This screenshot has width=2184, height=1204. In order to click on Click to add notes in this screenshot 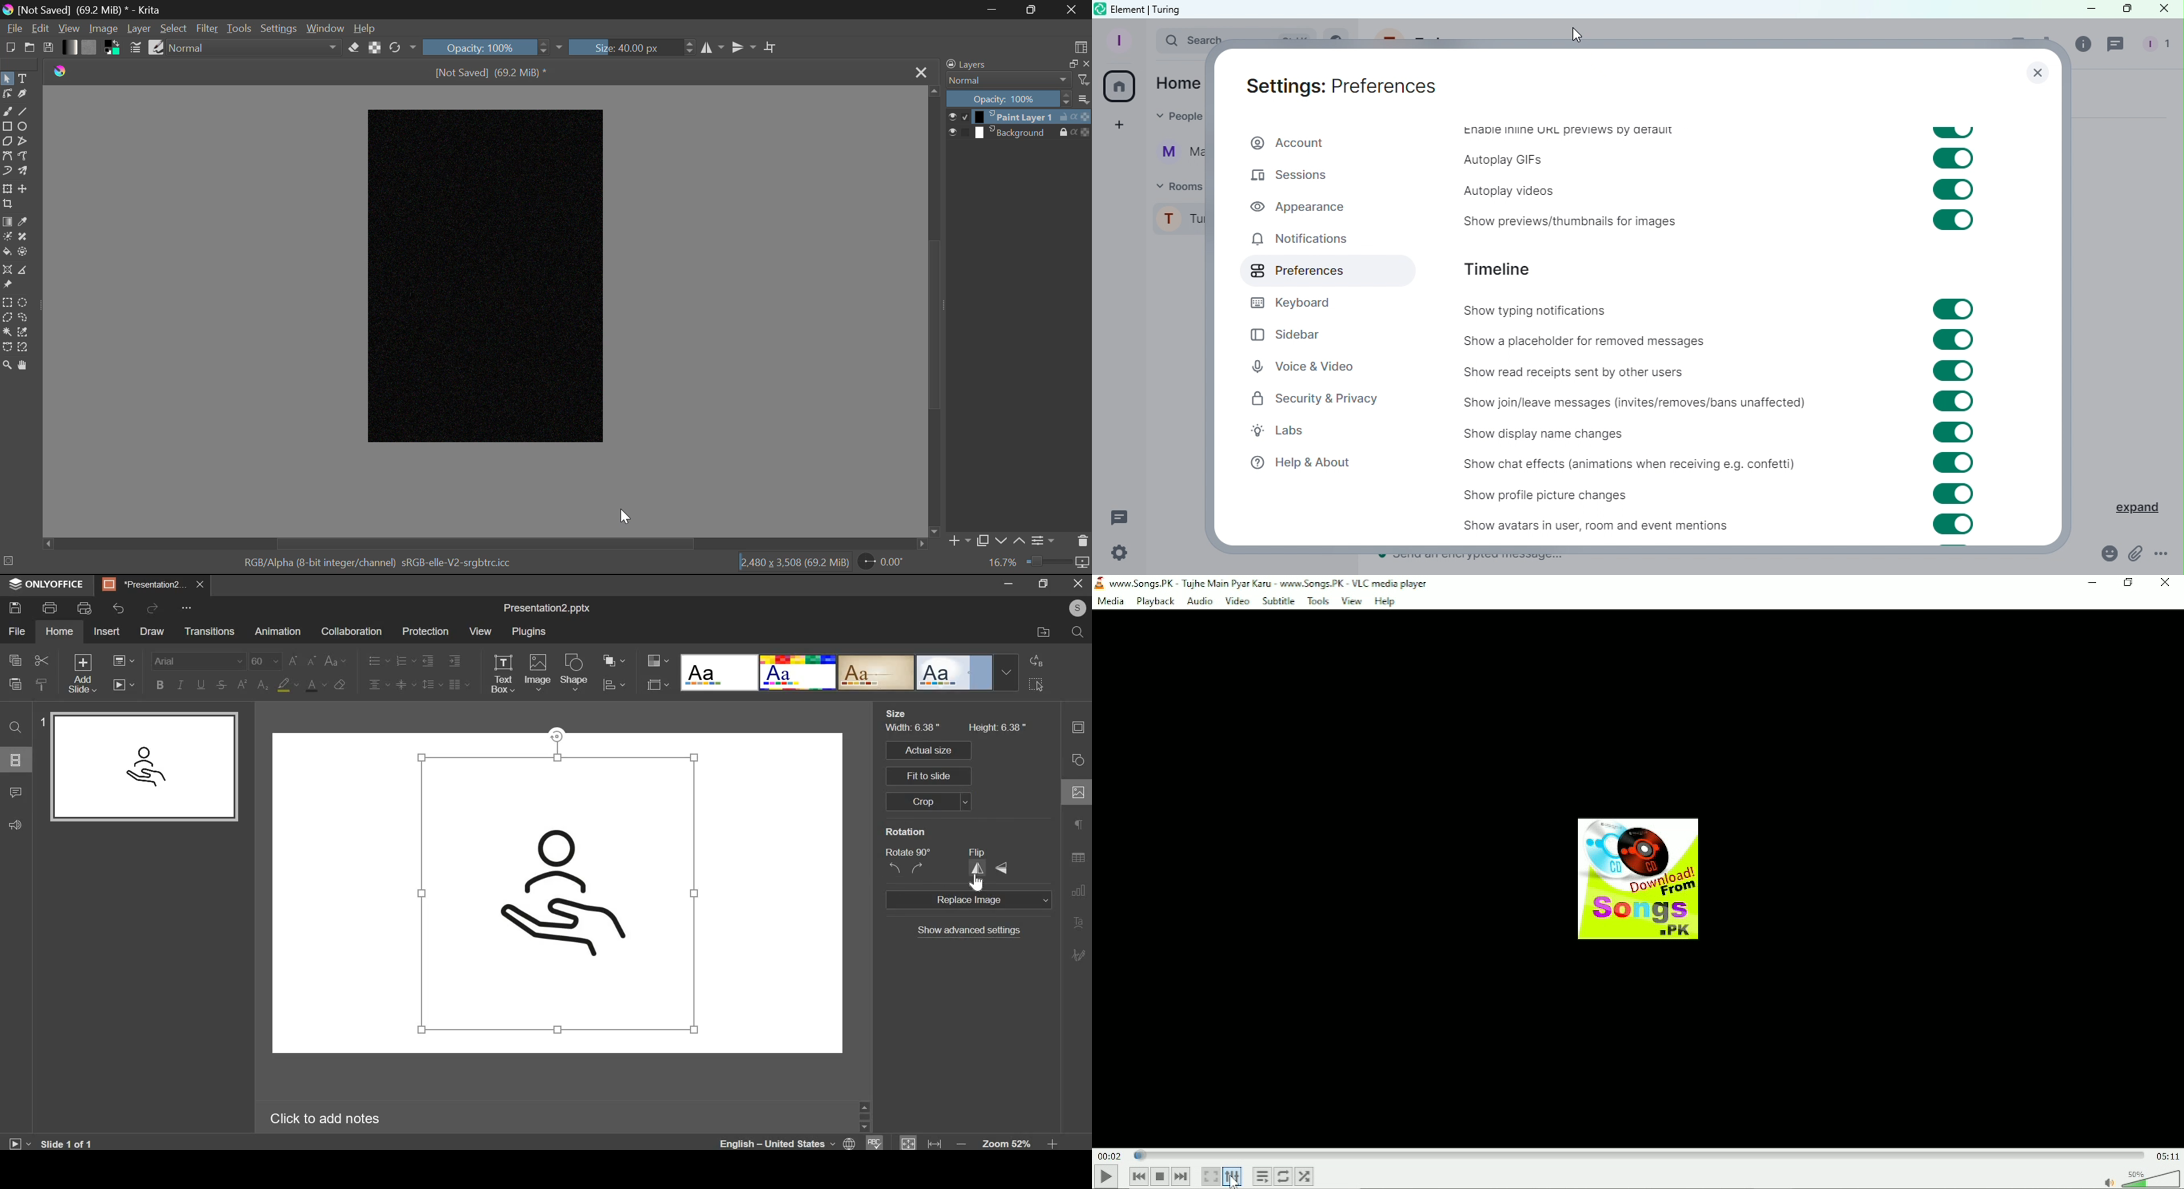, I will do `click(323, 1119)`.